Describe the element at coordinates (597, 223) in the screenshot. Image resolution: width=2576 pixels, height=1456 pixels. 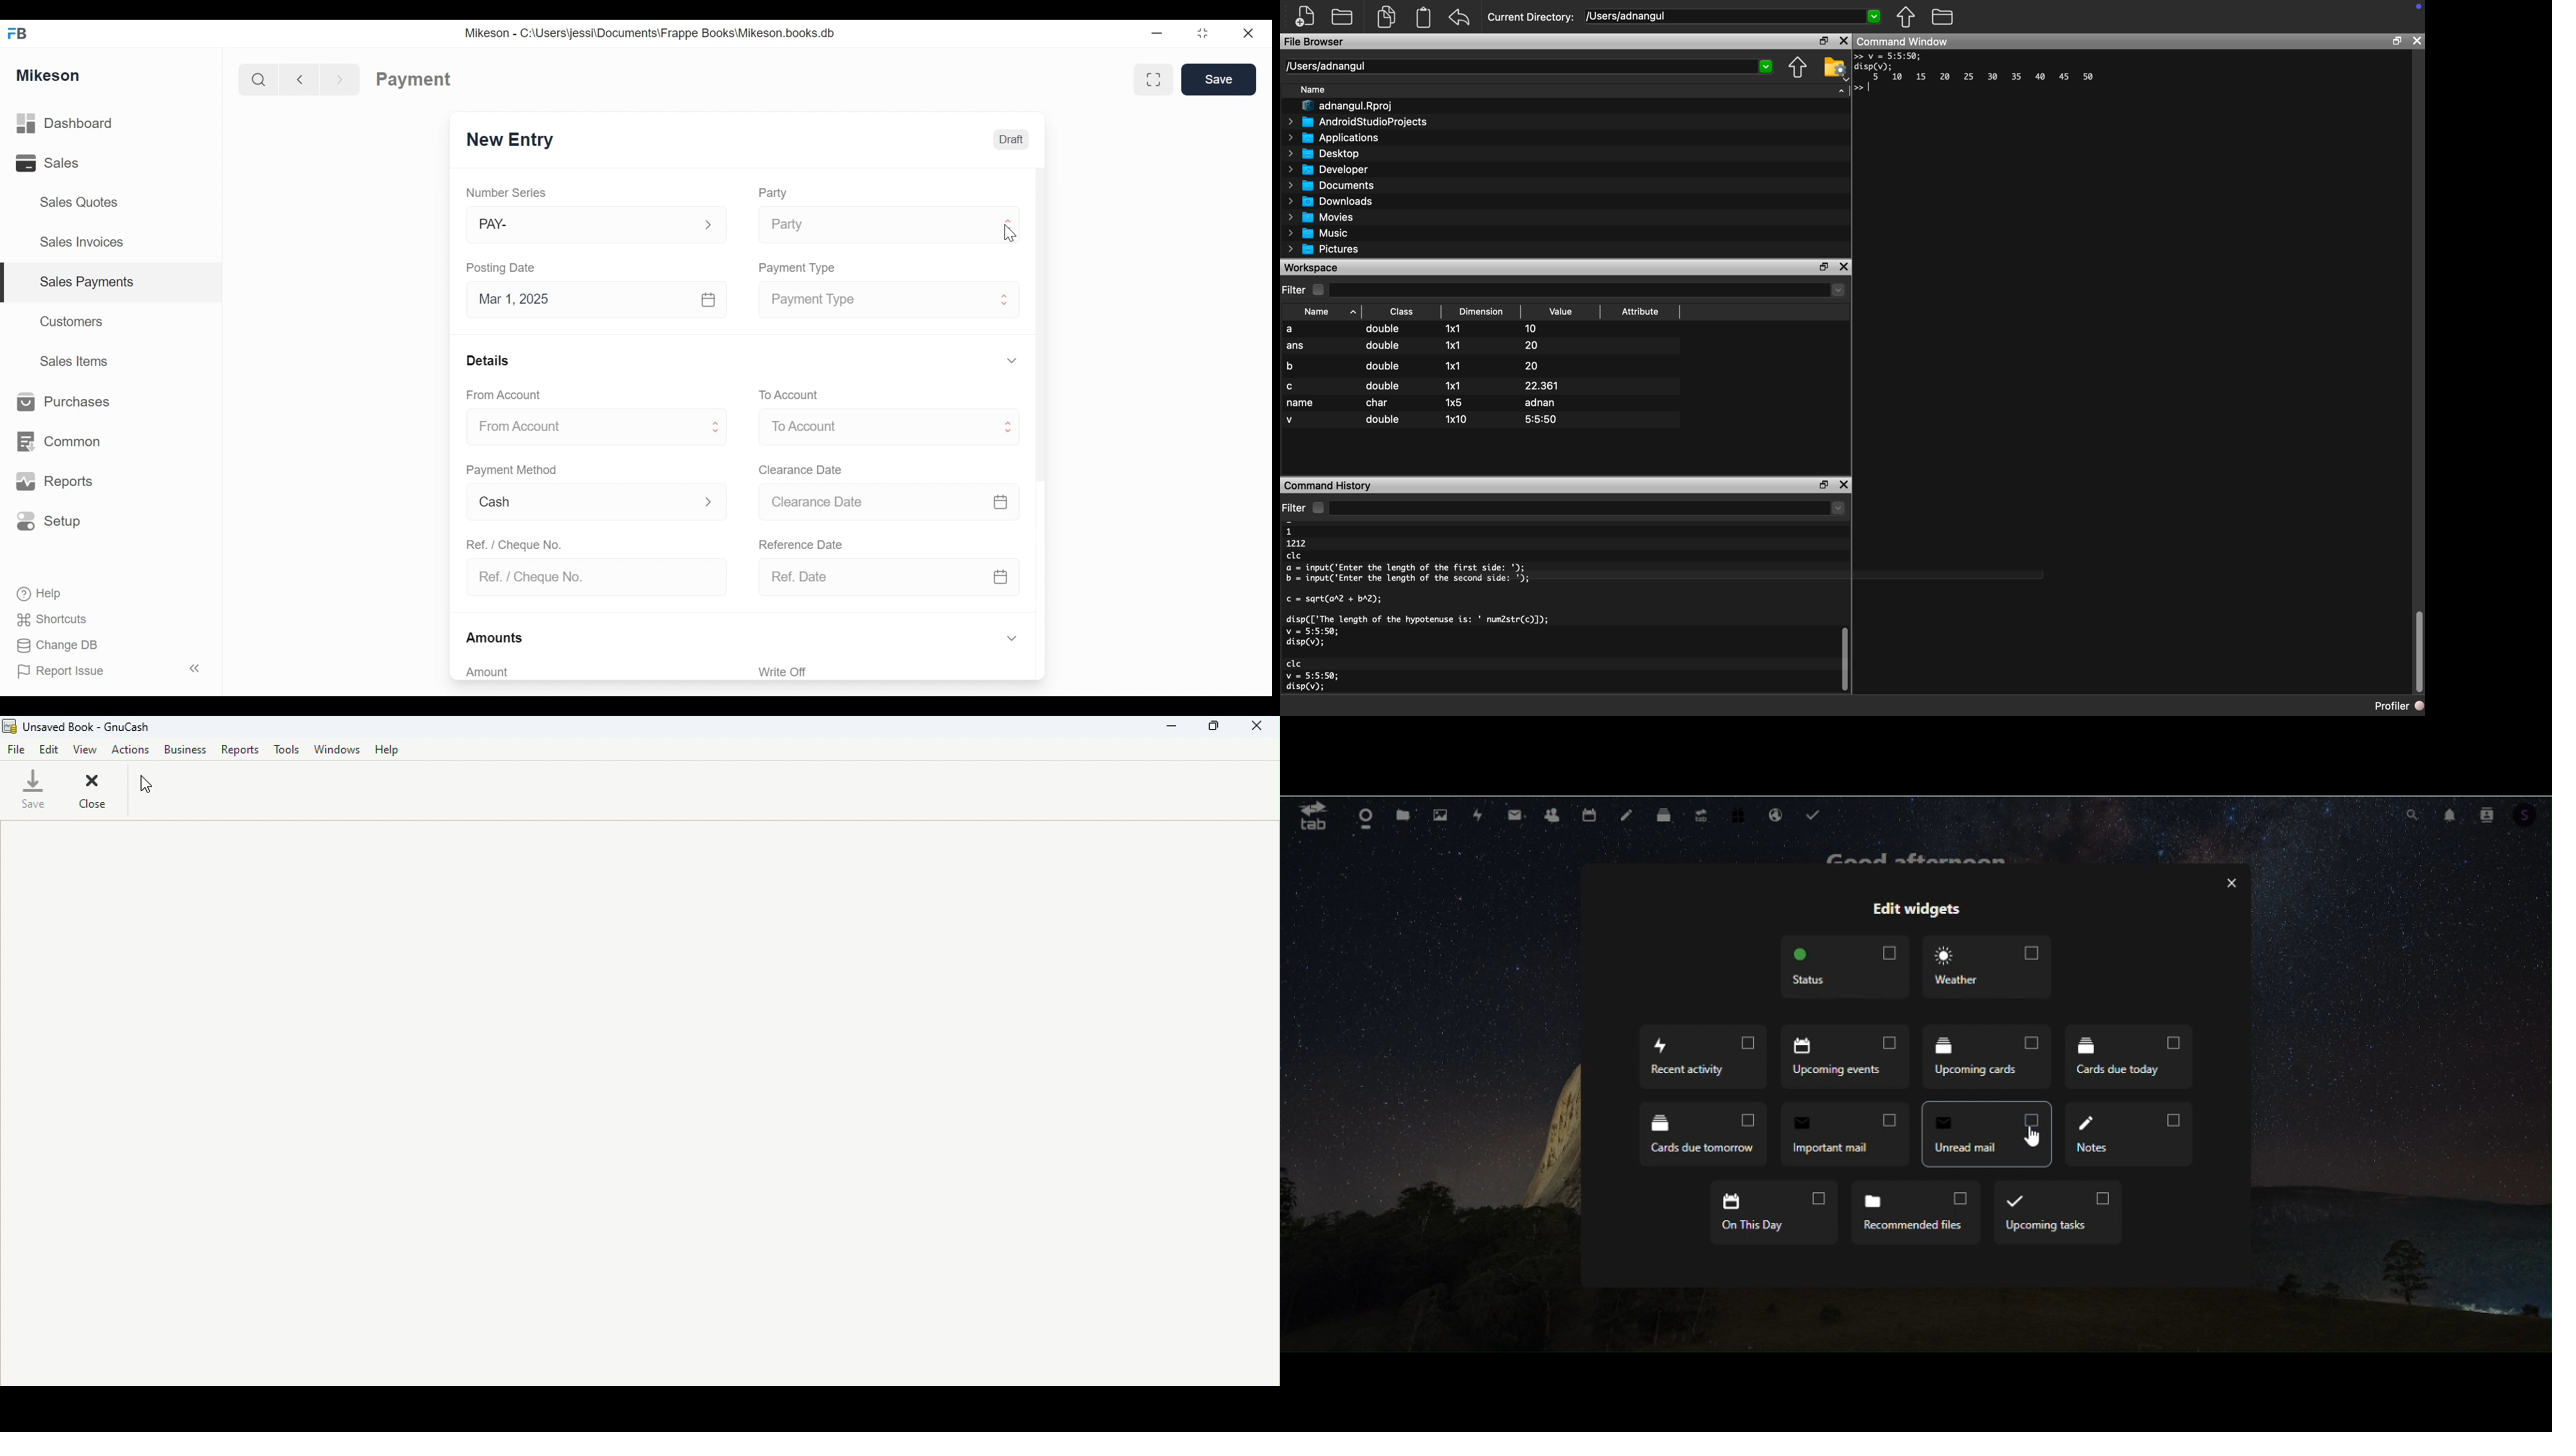
I see `PAY-` at that location.